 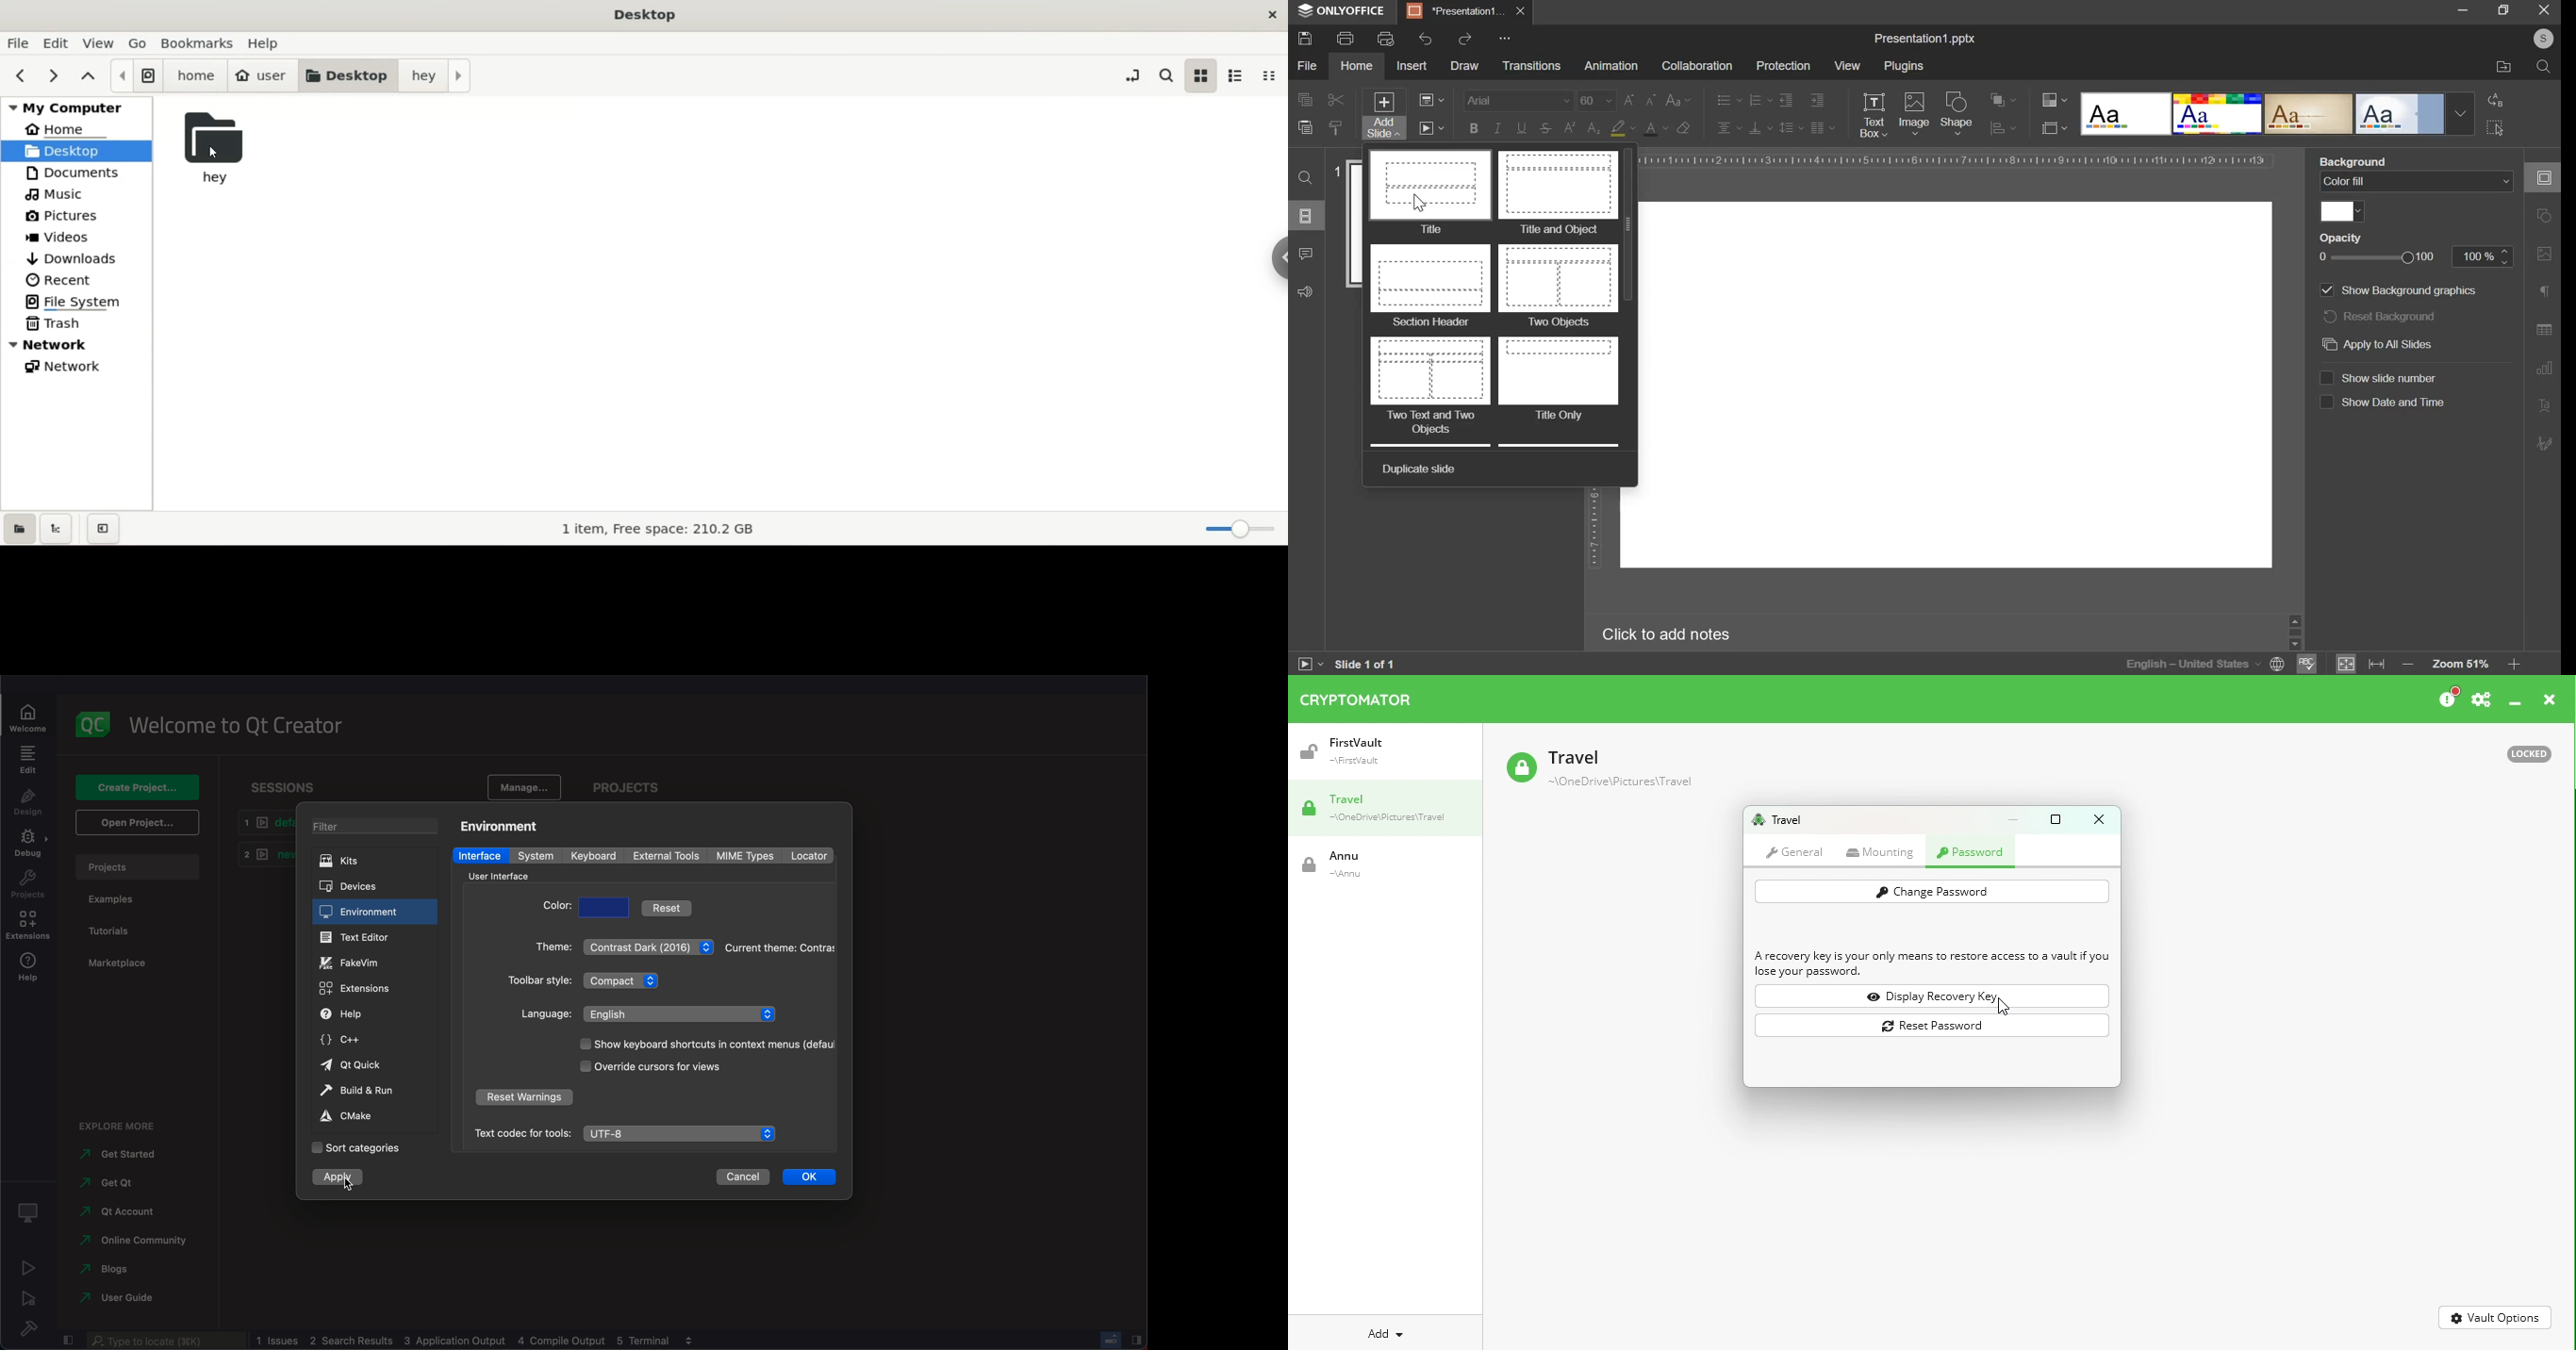 I want to click on print preview, so click(x=1386, y=39).